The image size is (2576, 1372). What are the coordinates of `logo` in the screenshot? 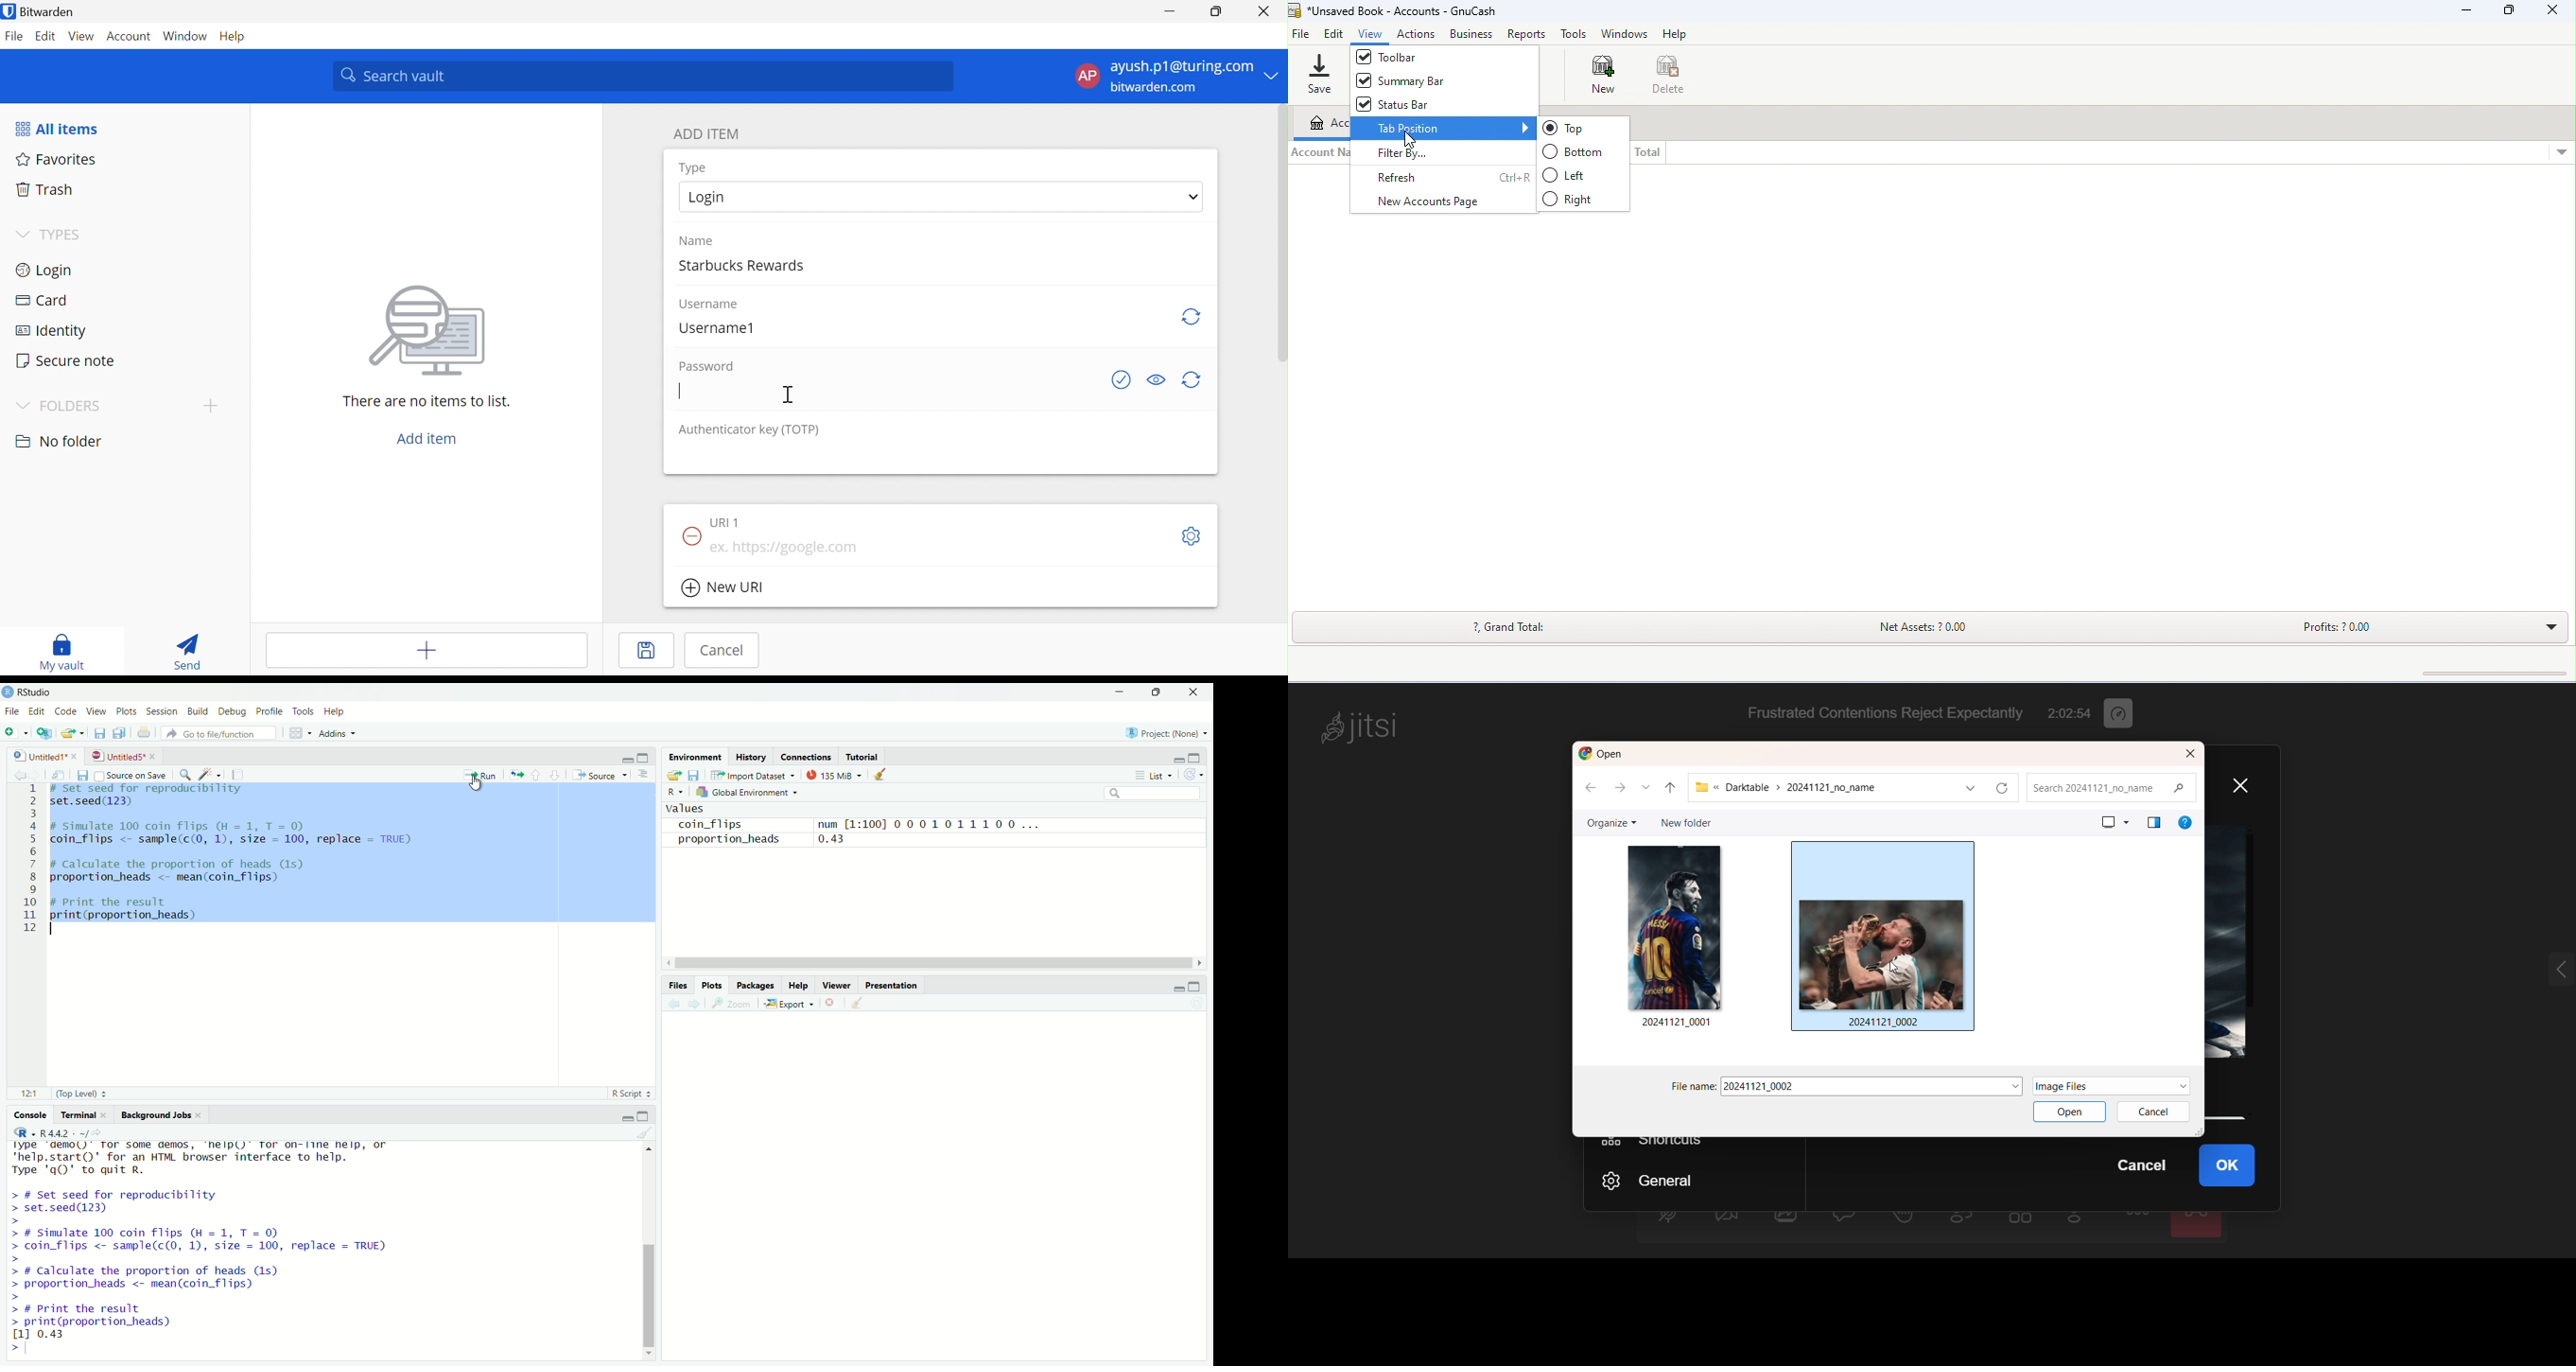 It's located at (8, 692).